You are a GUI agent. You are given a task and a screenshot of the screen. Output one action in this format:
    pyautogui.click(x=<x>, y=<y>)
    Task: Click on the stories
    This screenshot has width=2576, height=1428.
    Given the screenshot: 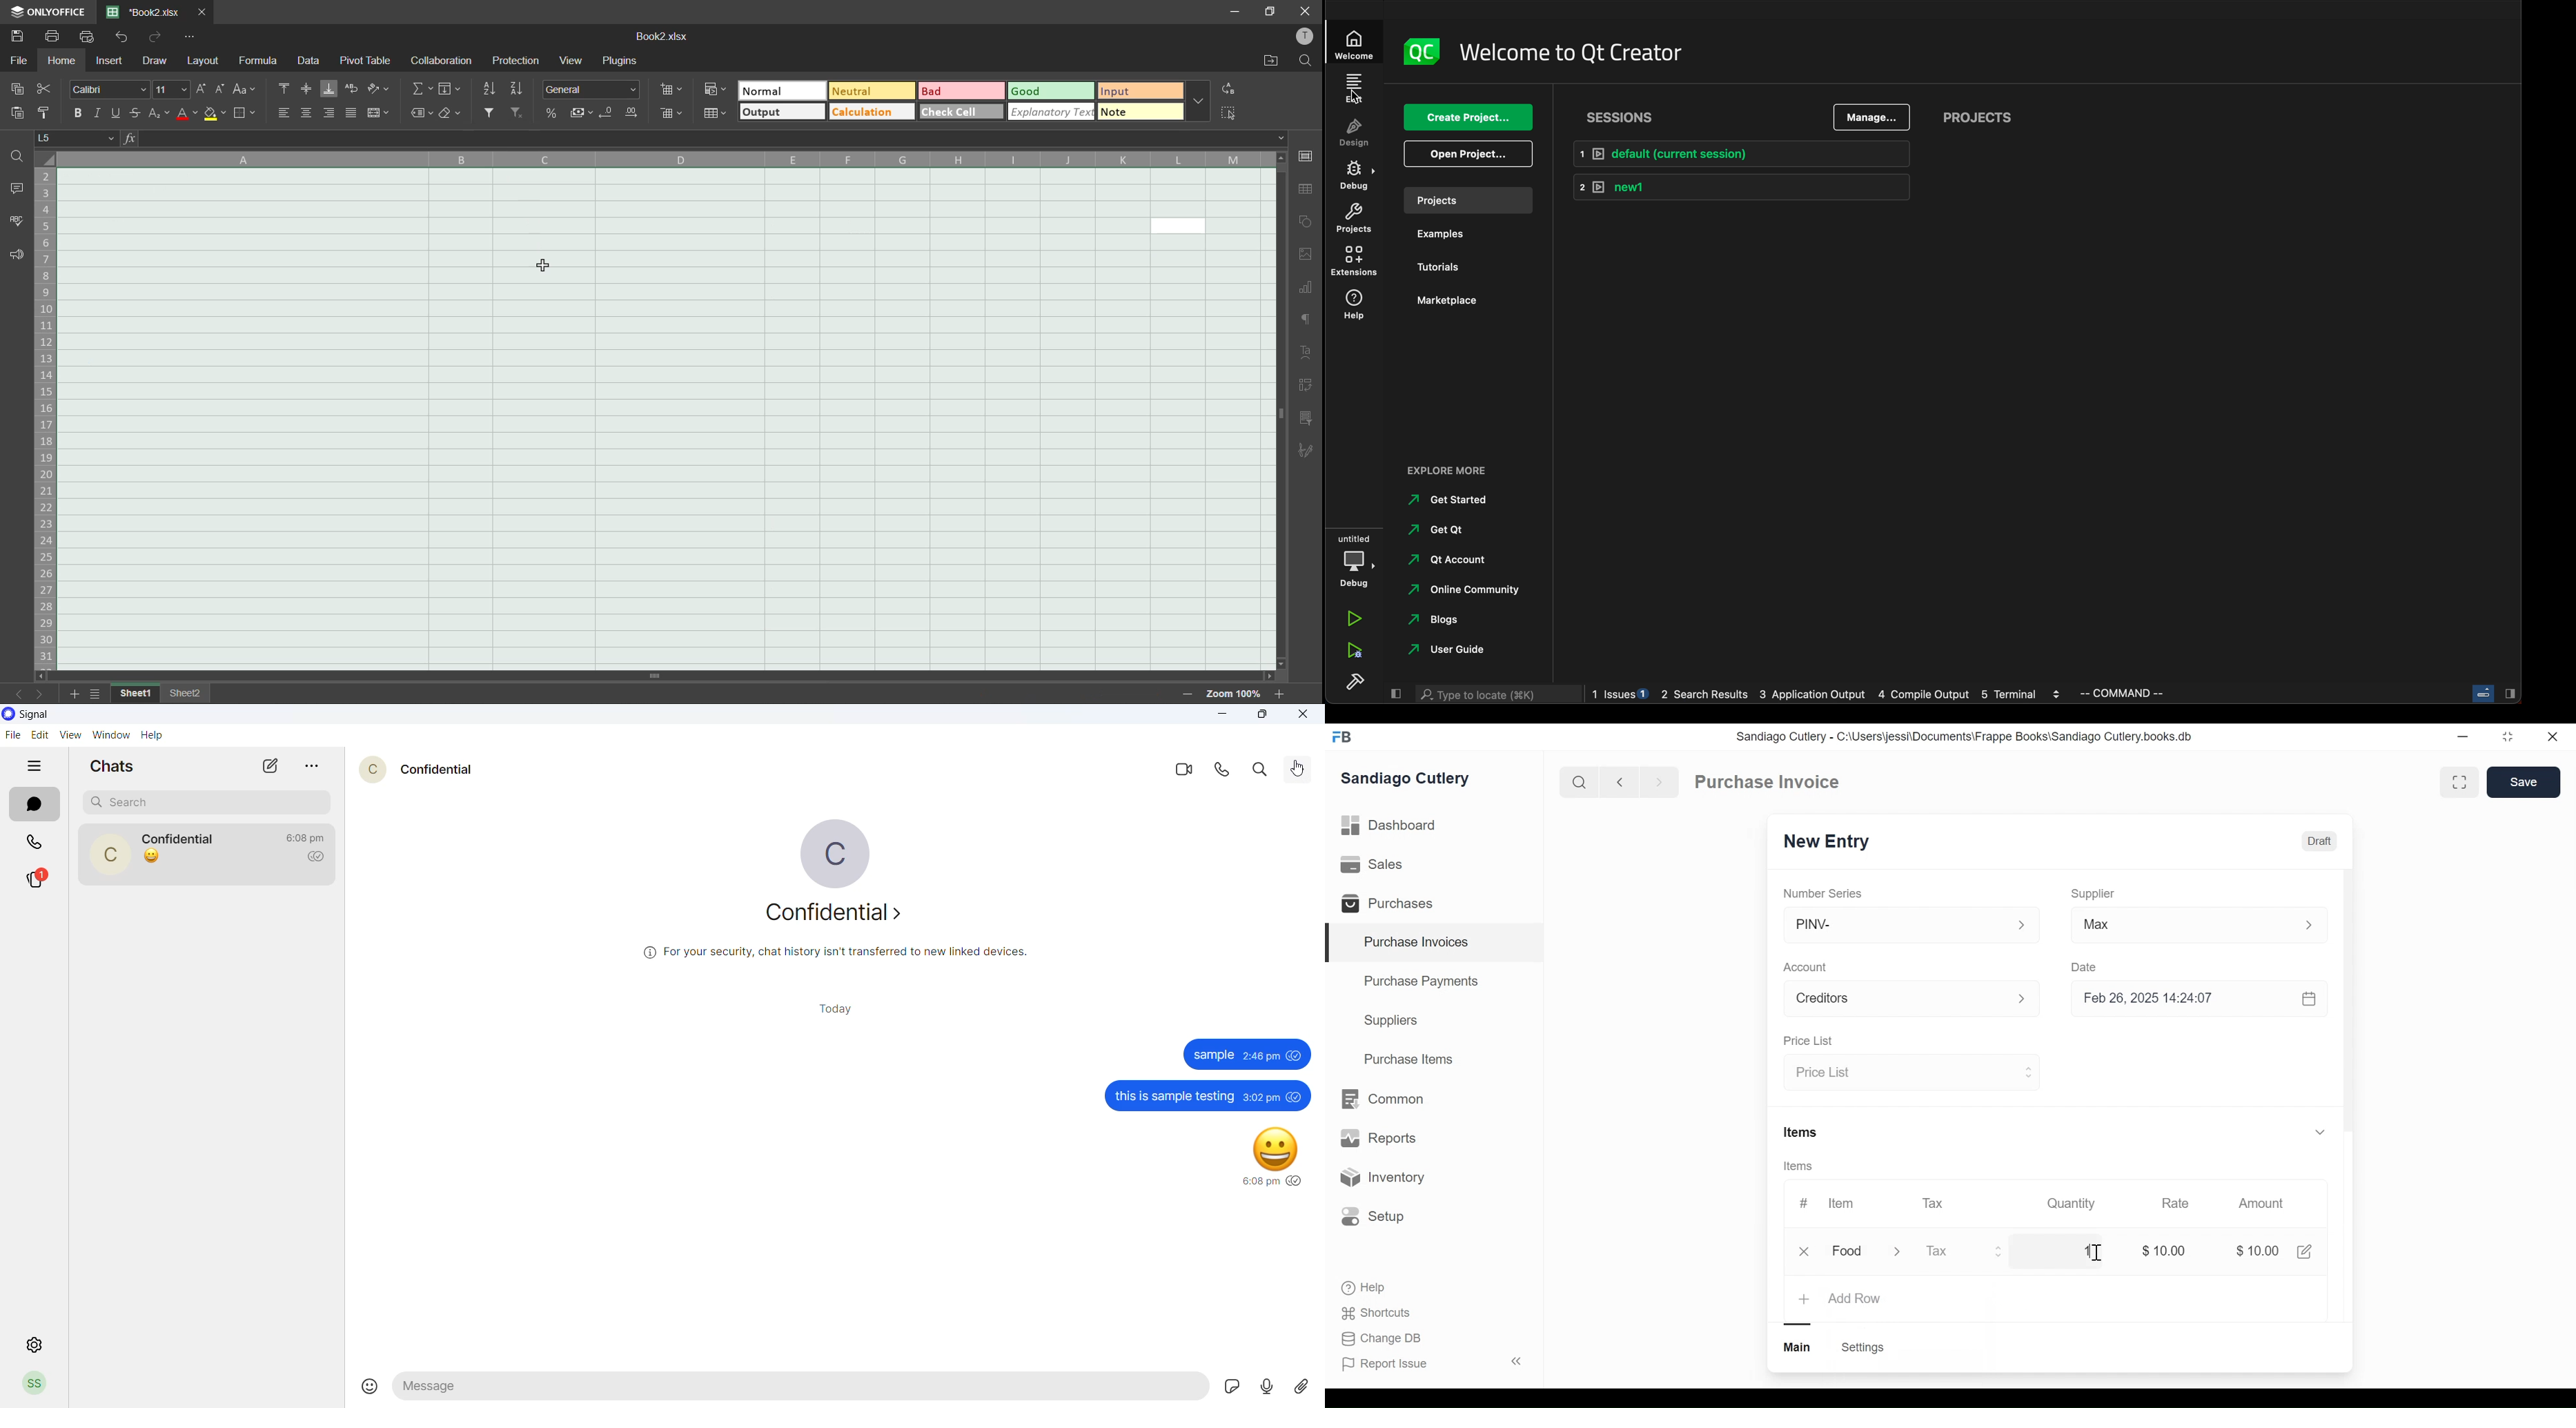 What is the action you would take?
    pyautogui.click(x=39, y=877)
    